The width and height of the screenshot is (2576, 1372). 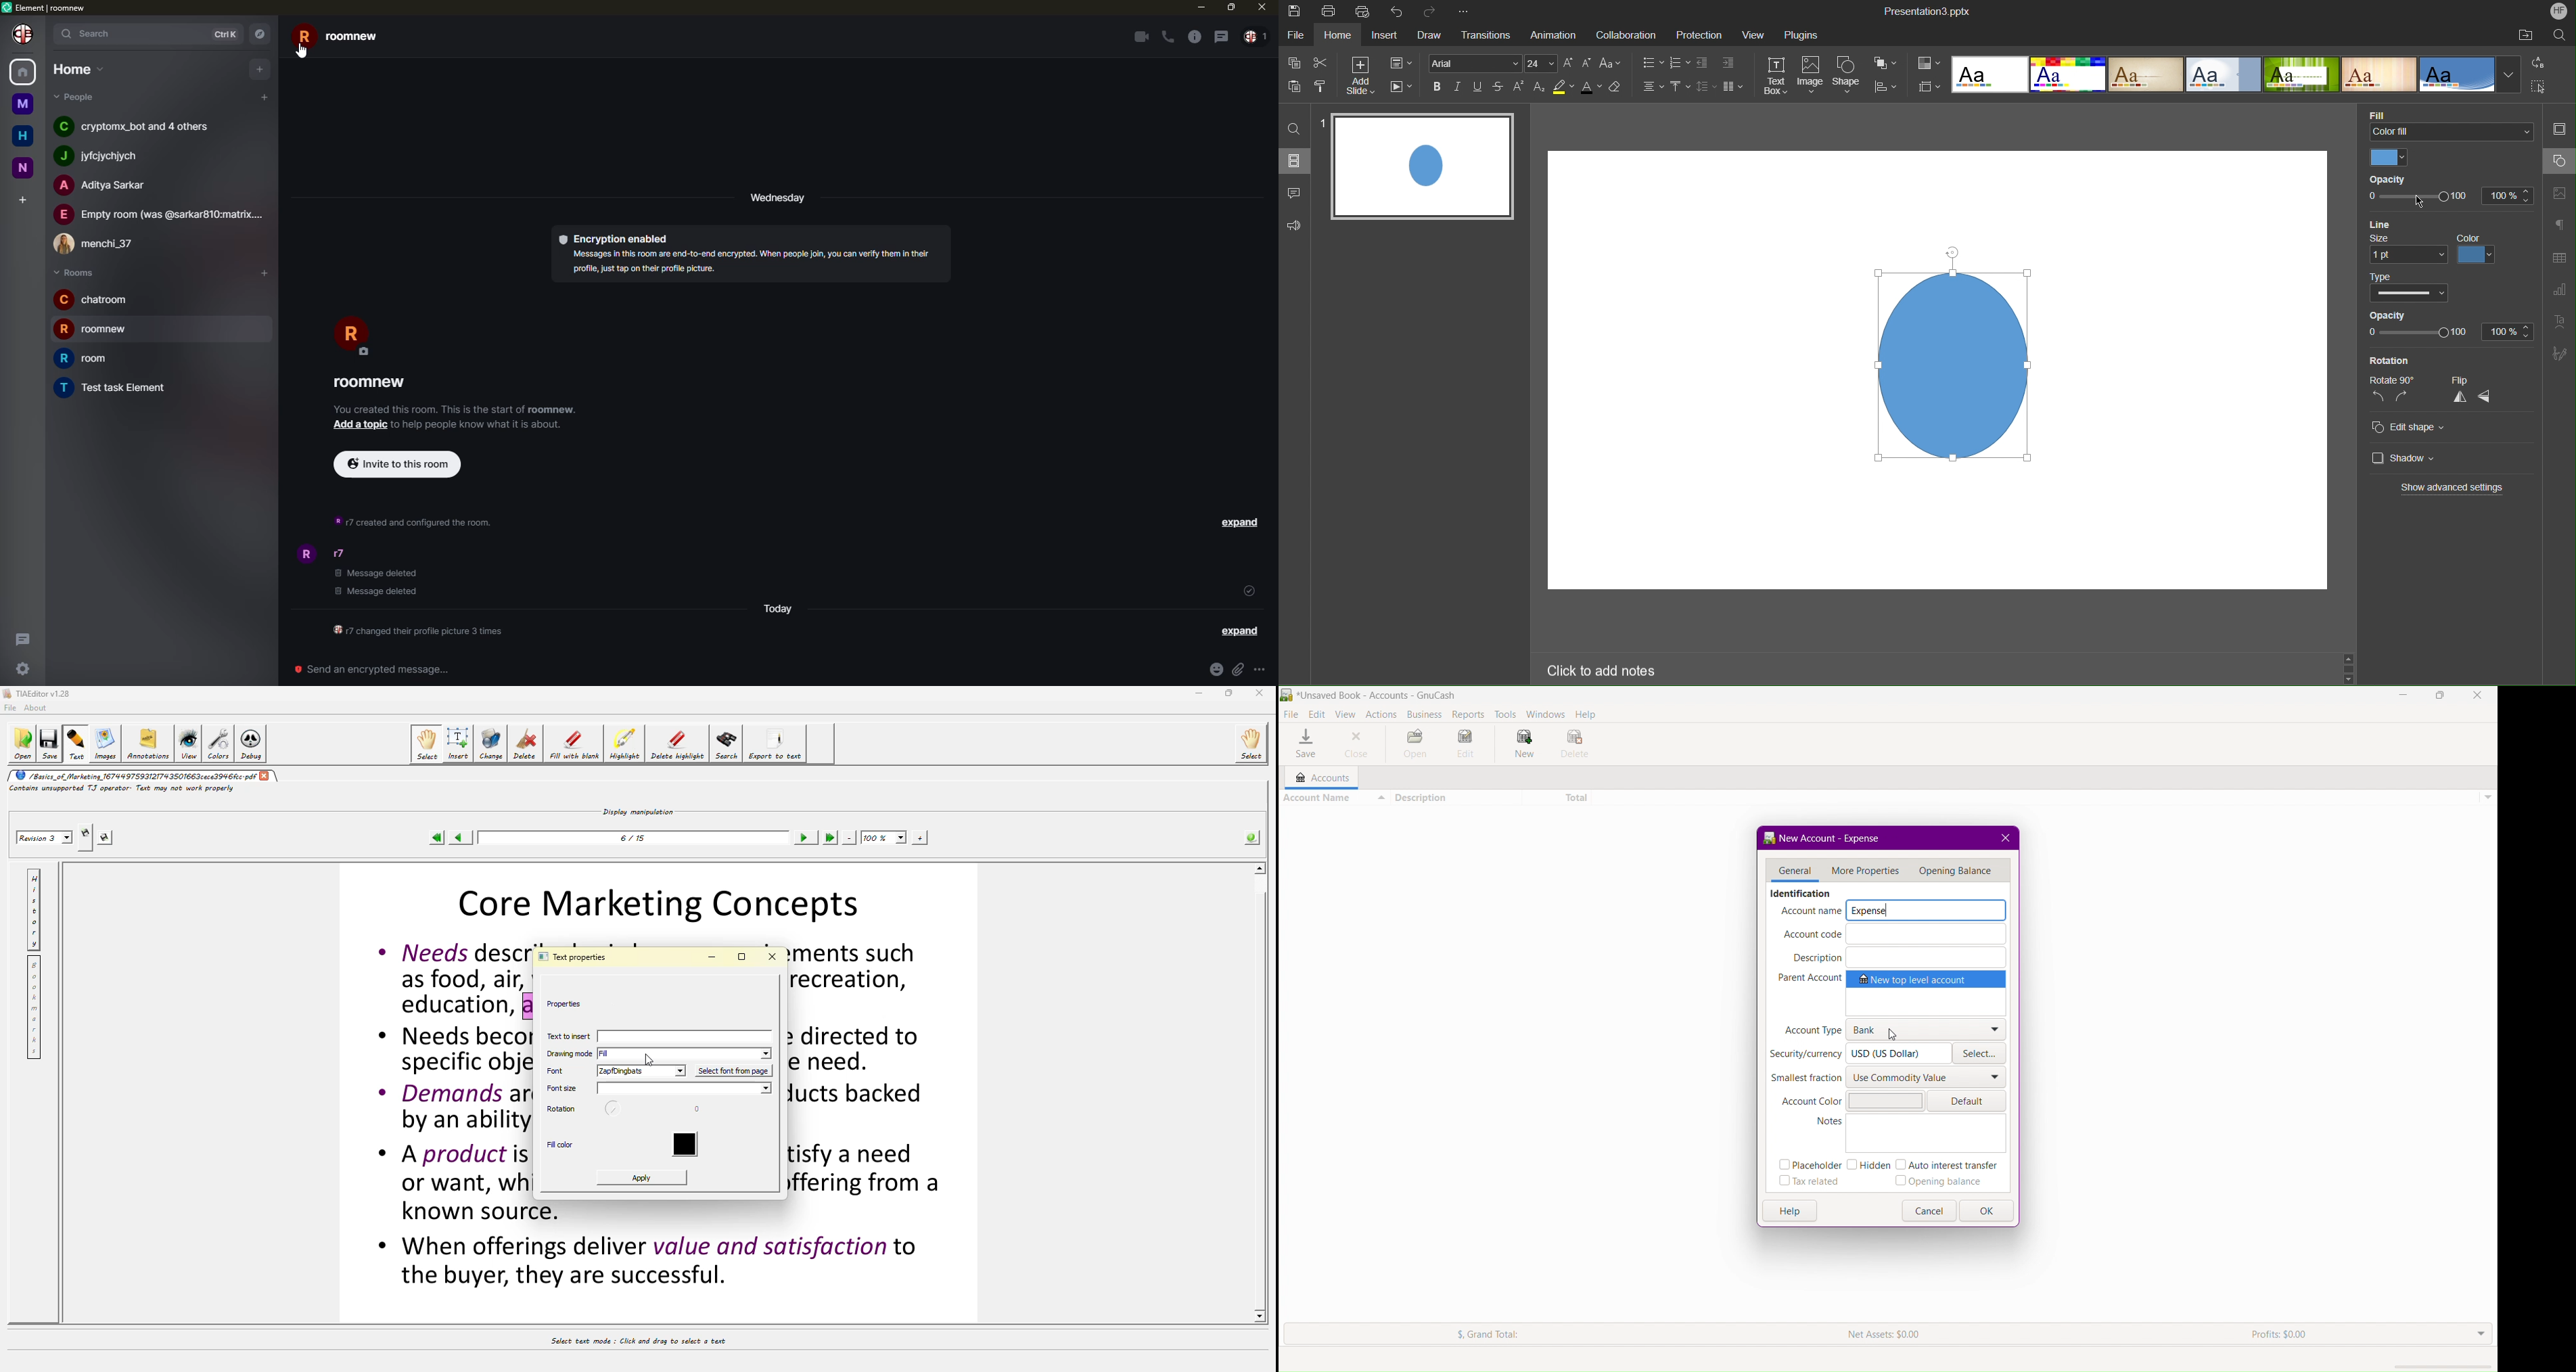 I want to click on Add Slide, so click(x=1362, y=76).